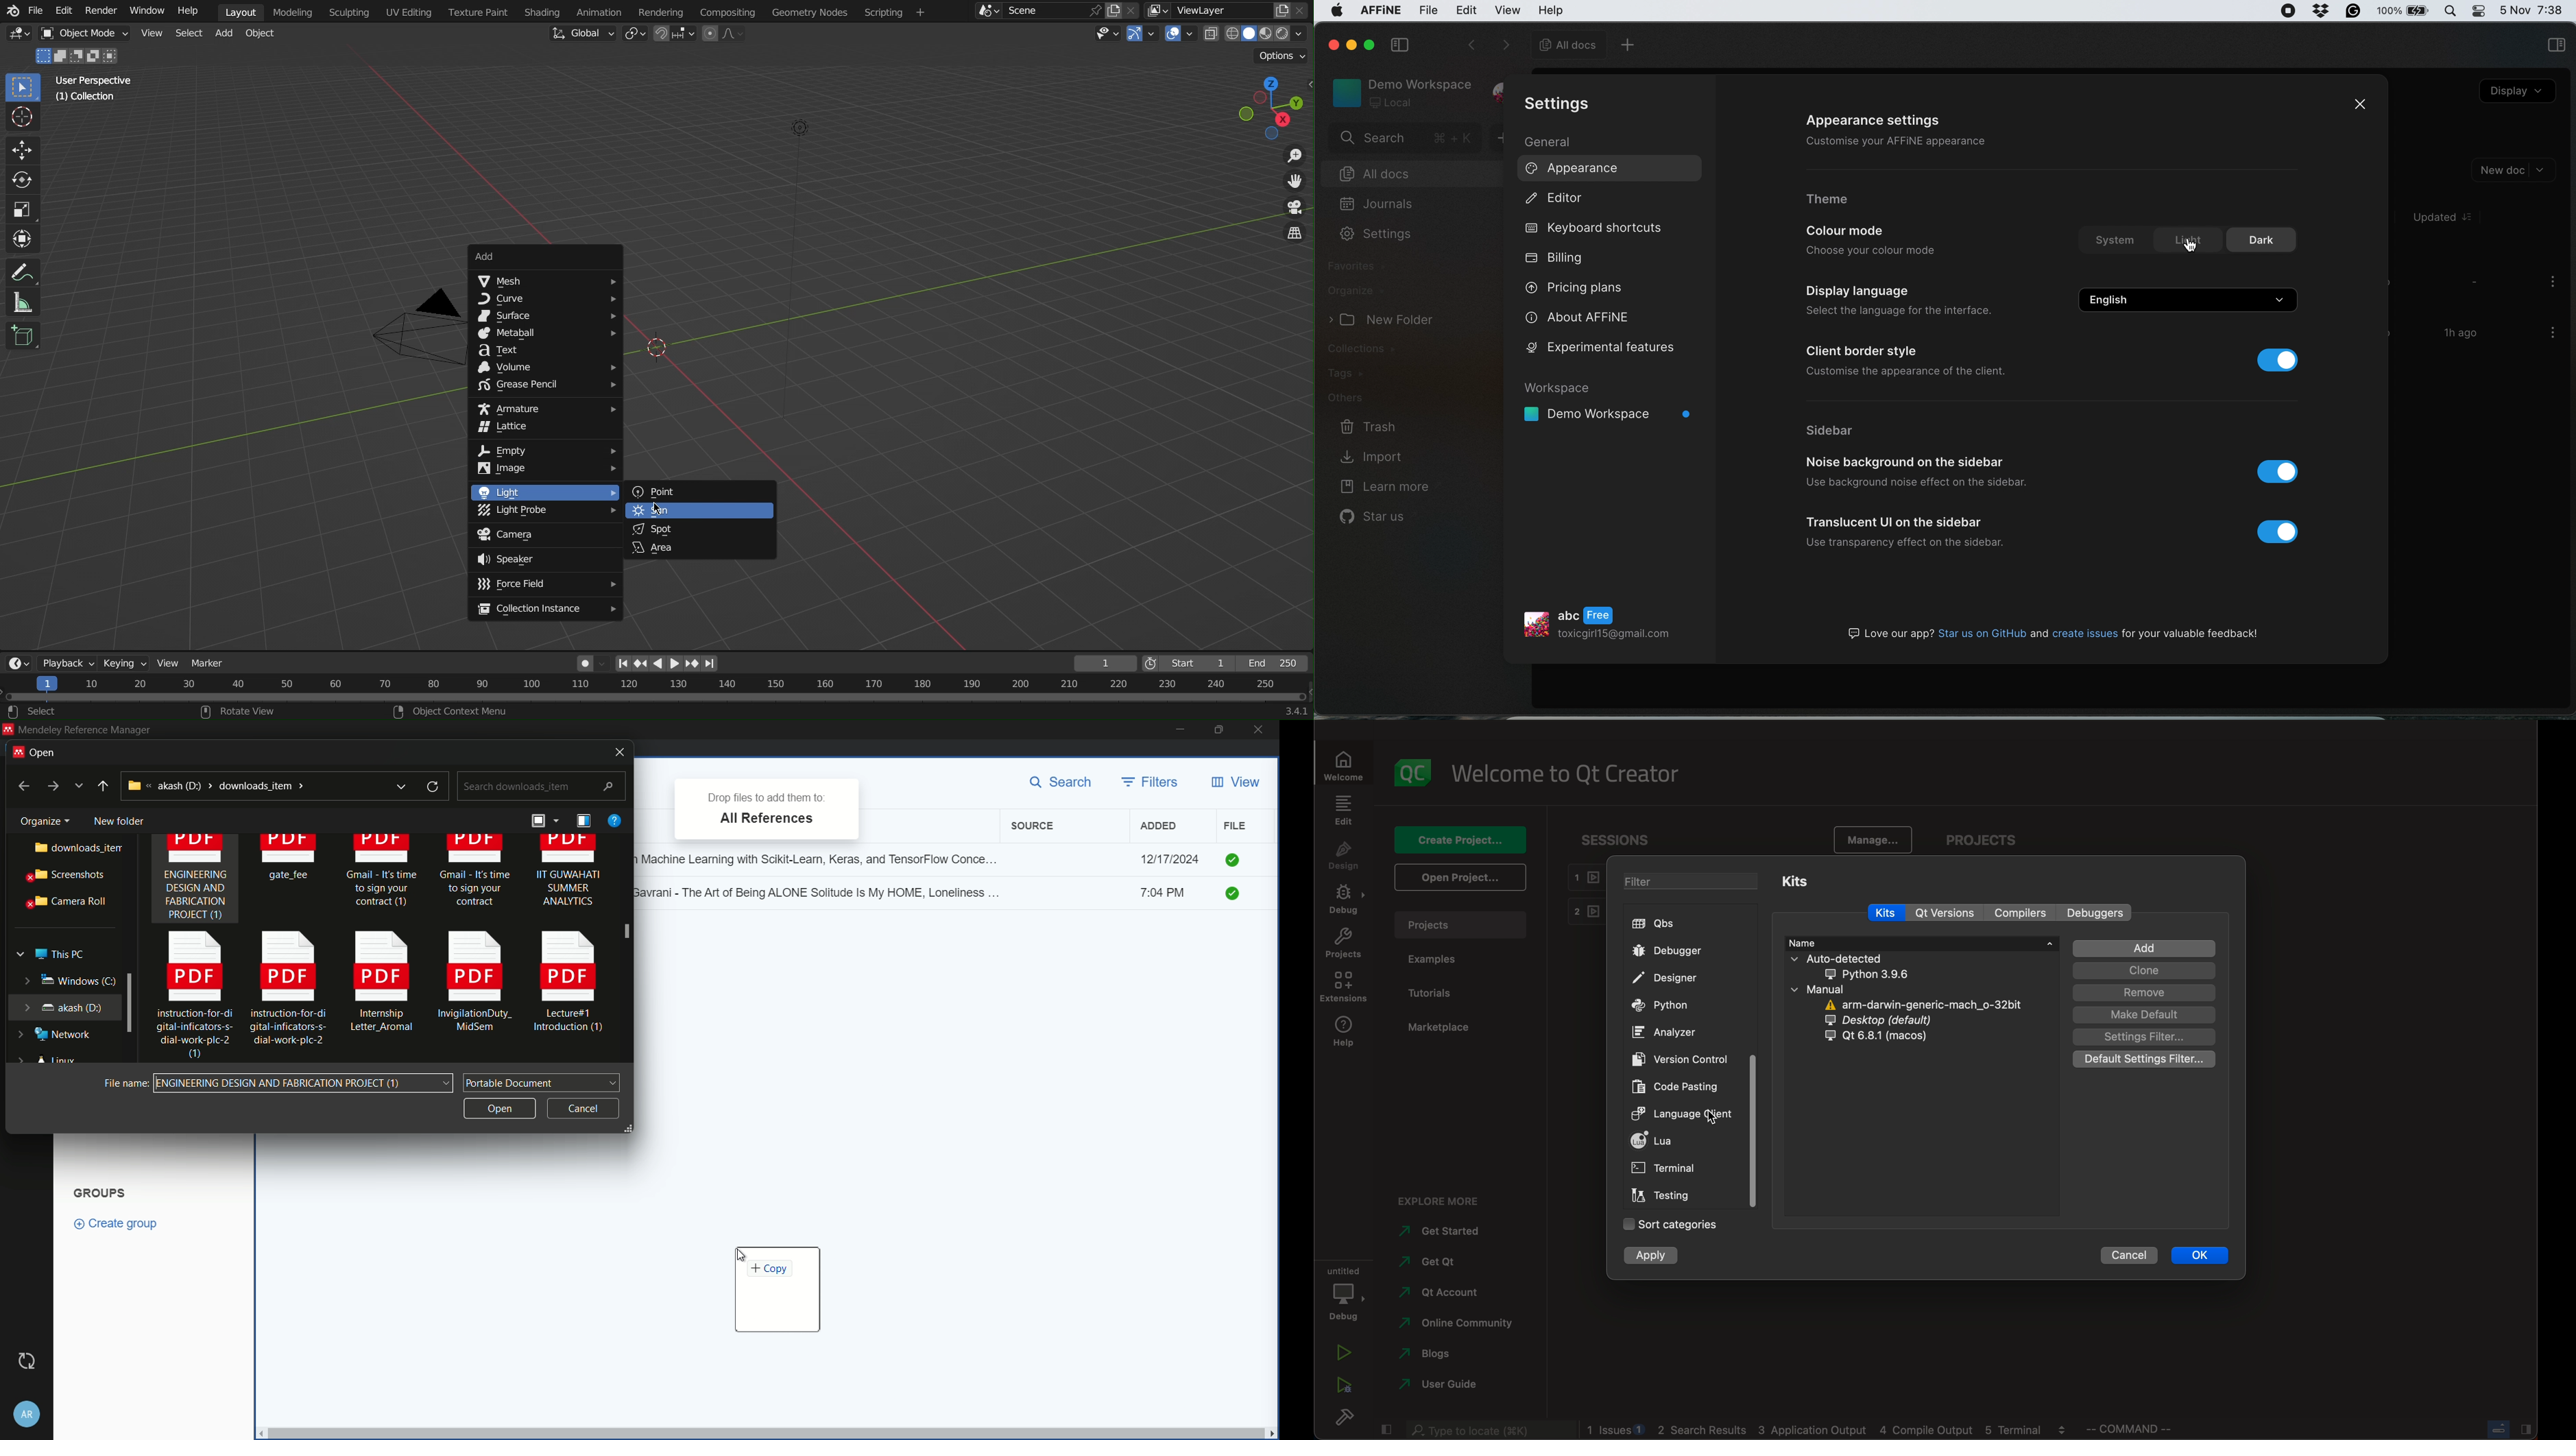  Describe the element at coordinates (1509, 10) in the screenshot. I see `view` at that location.